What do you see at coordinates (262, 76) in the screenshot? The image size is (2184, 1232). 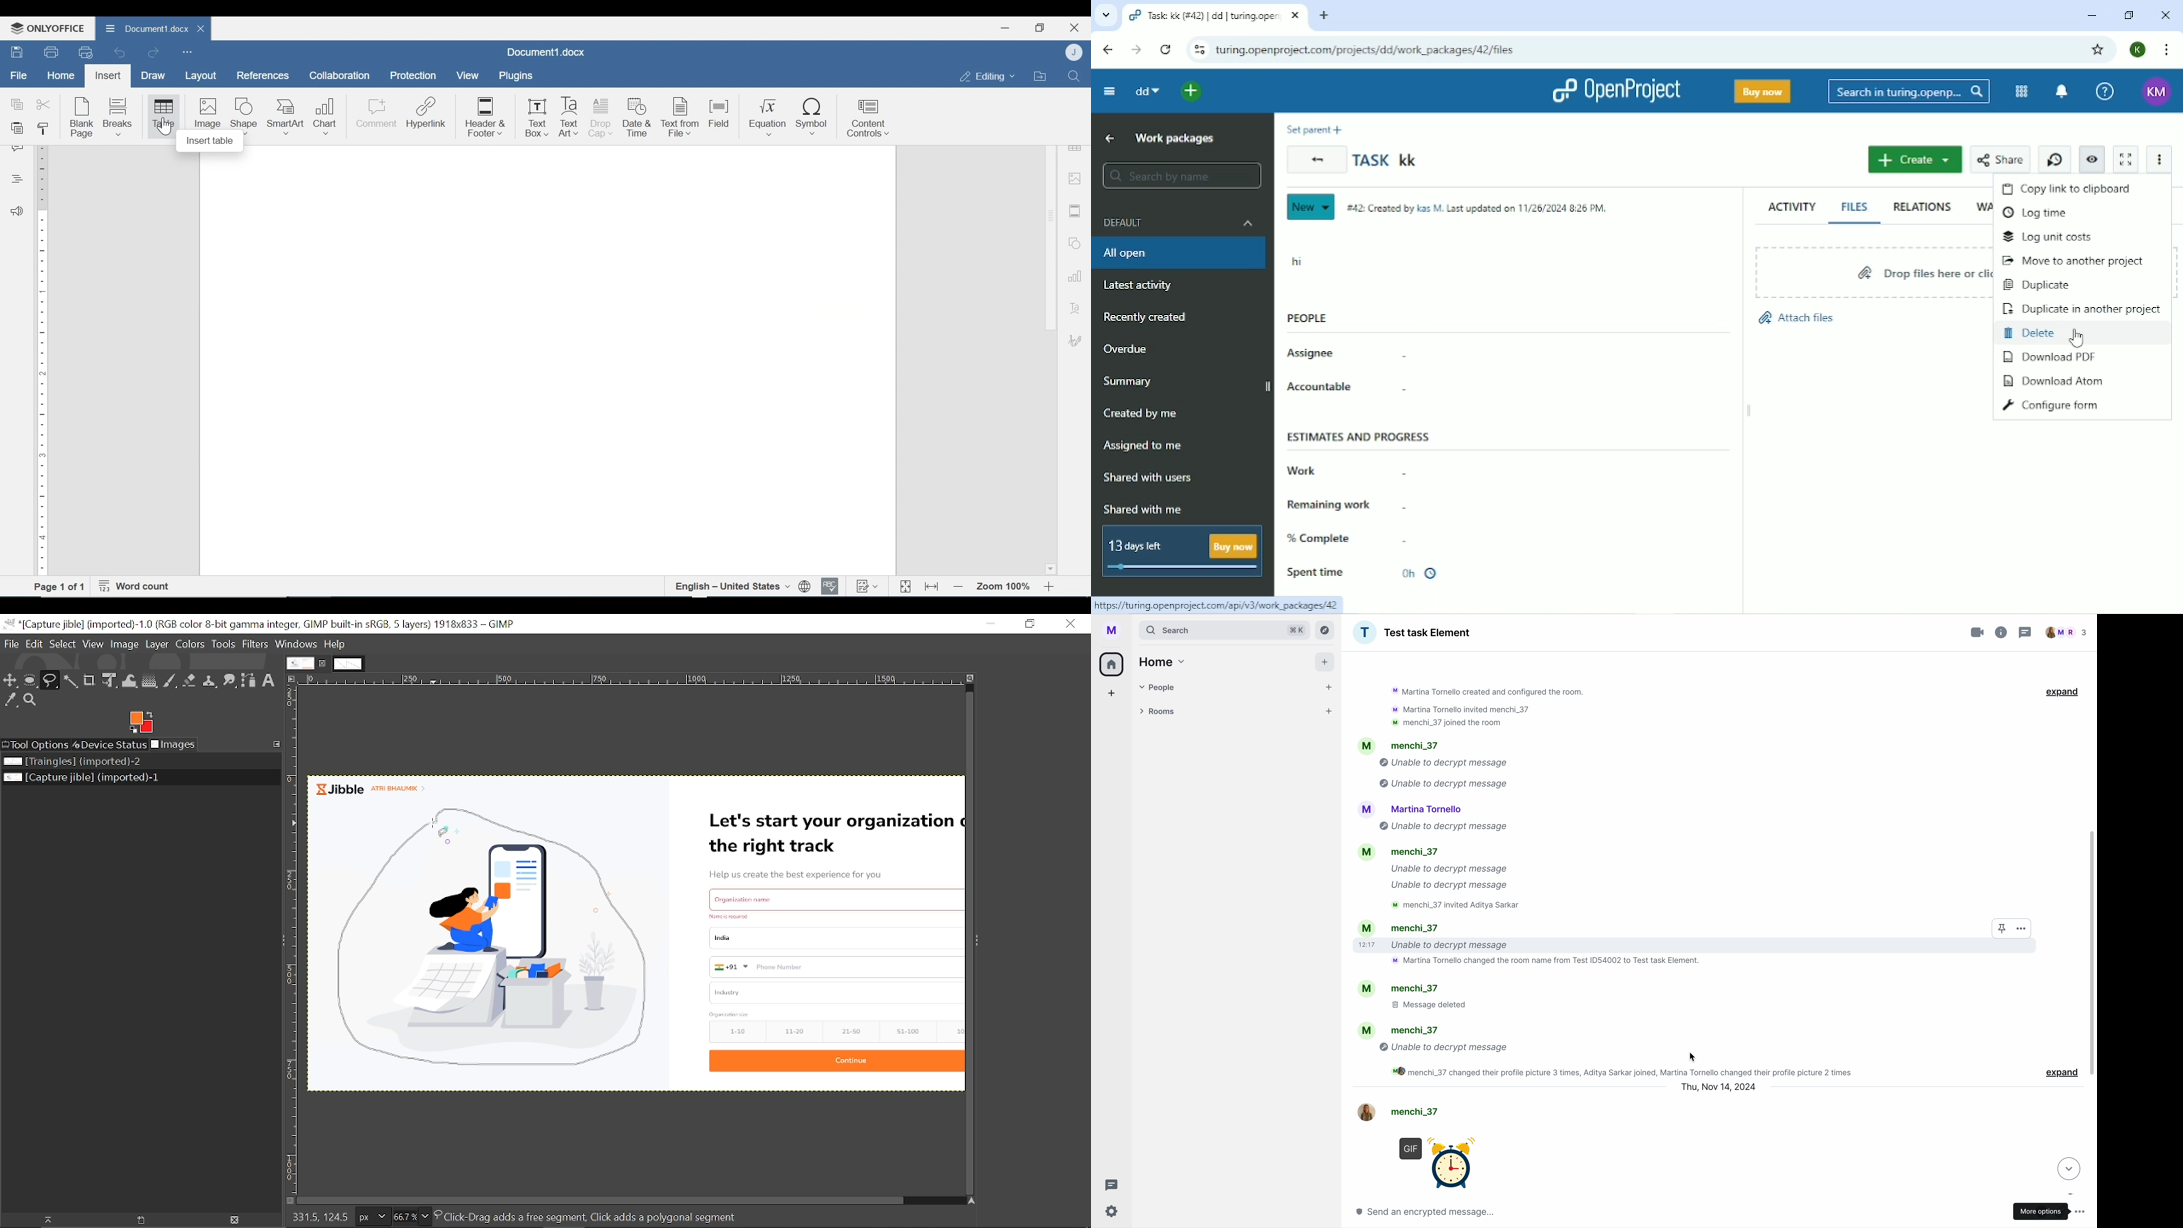 I see `References` at bounding box center [262, 76].